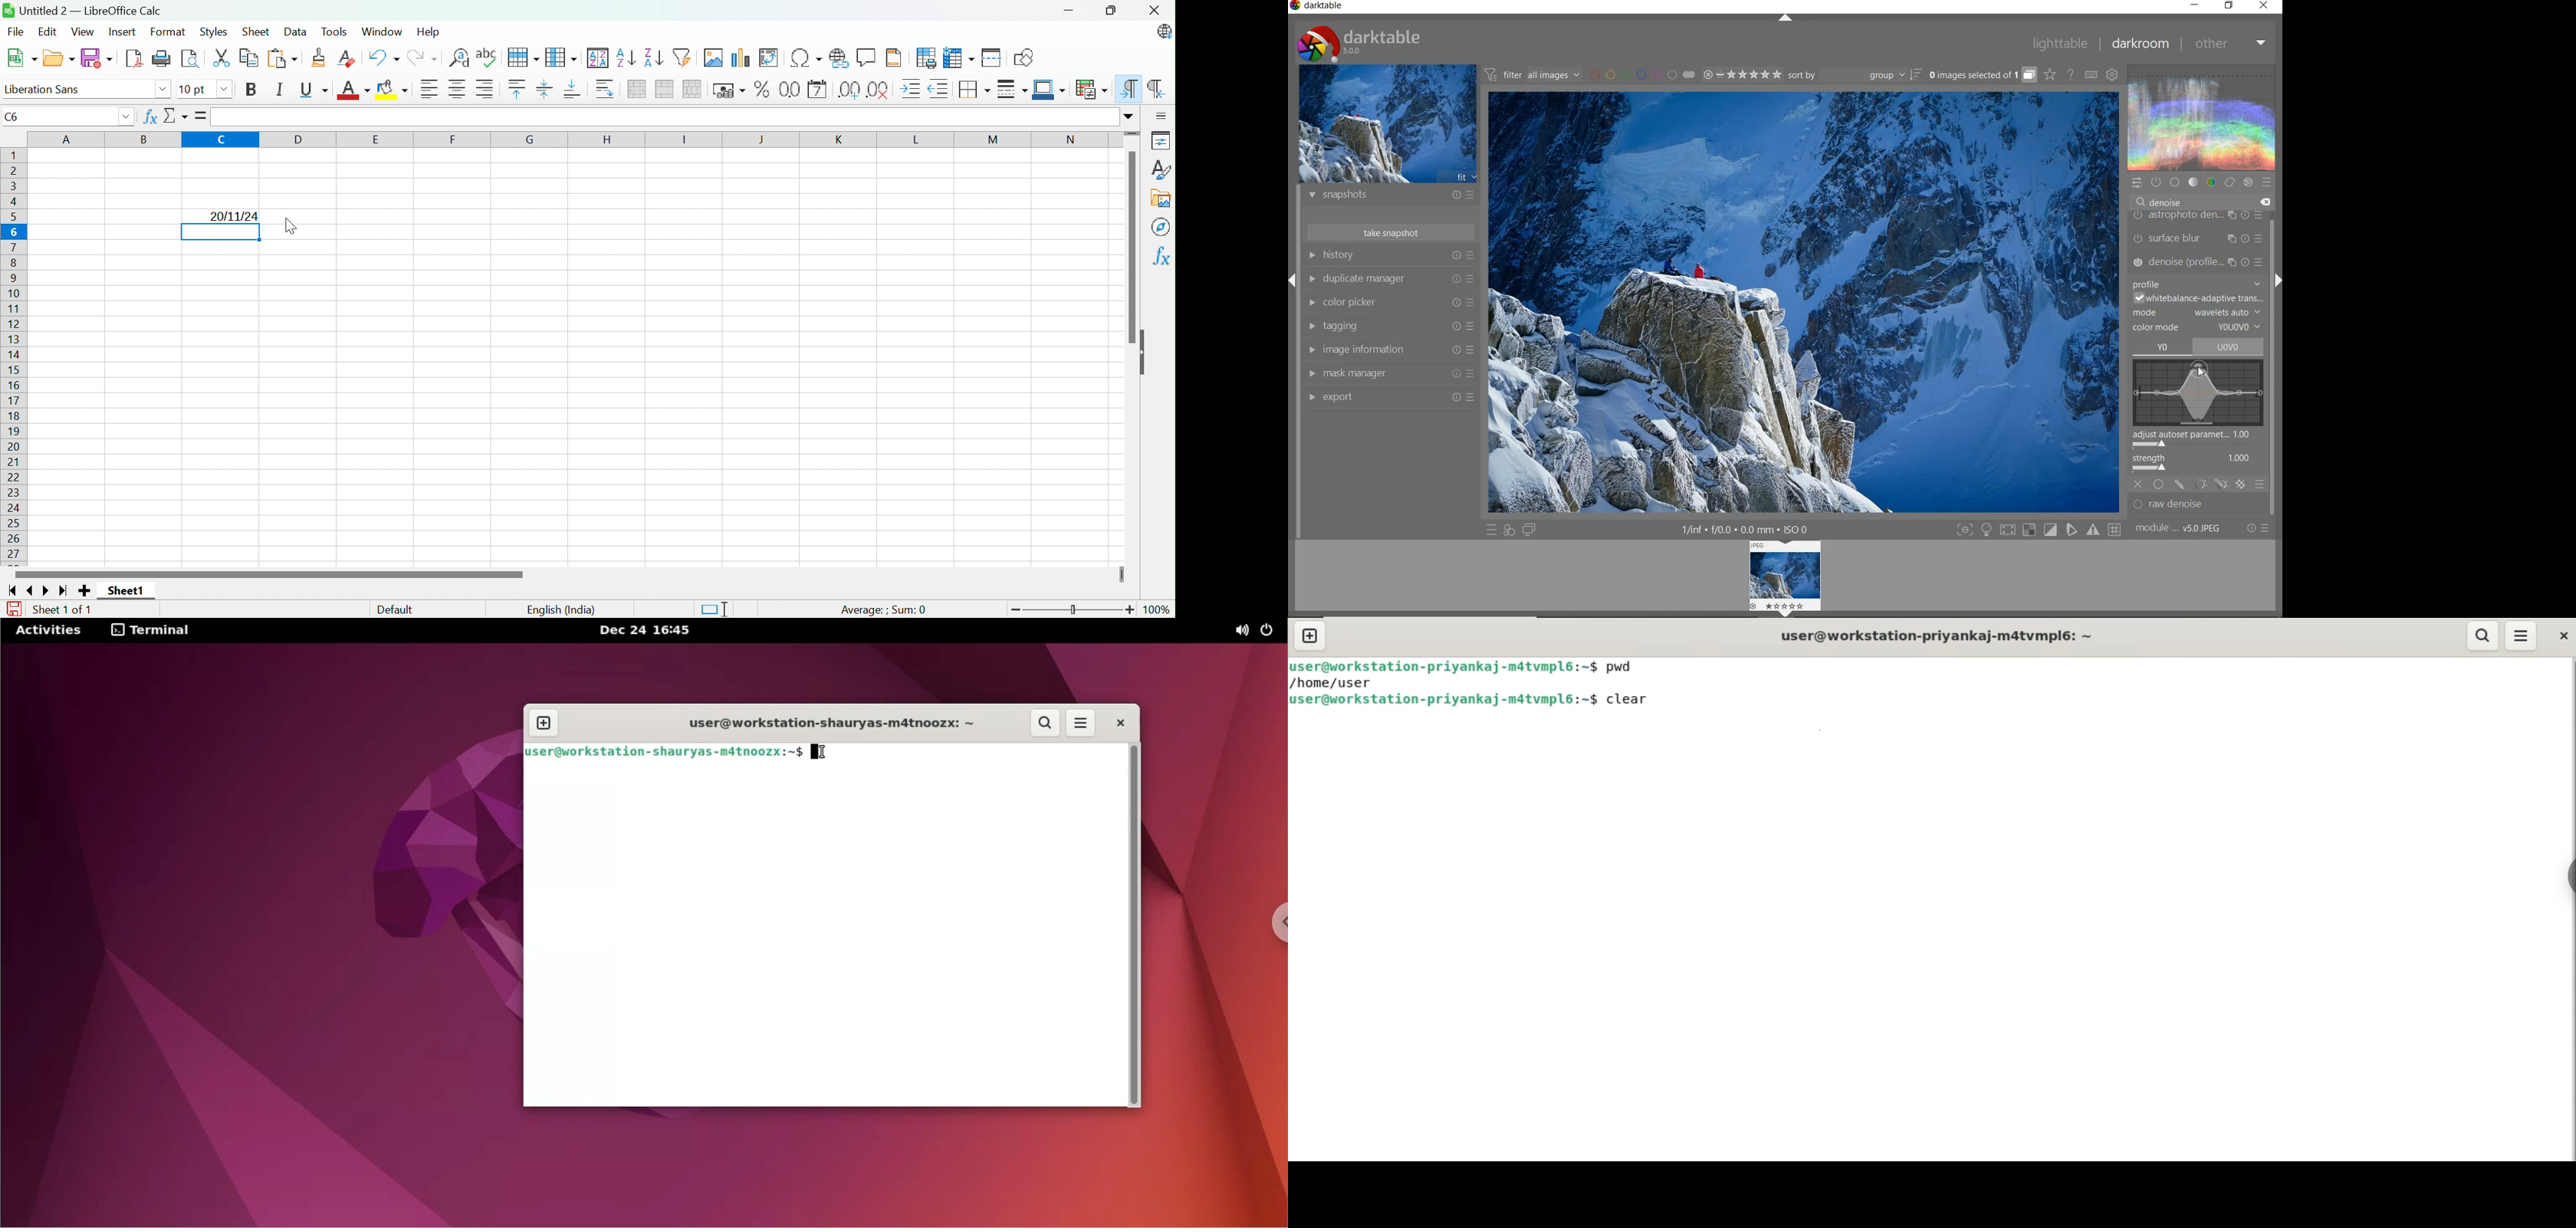  What do you see at coordinates (1051, 90) in the screenshot?
I see `Border color` at bounding box center [1051, 90].